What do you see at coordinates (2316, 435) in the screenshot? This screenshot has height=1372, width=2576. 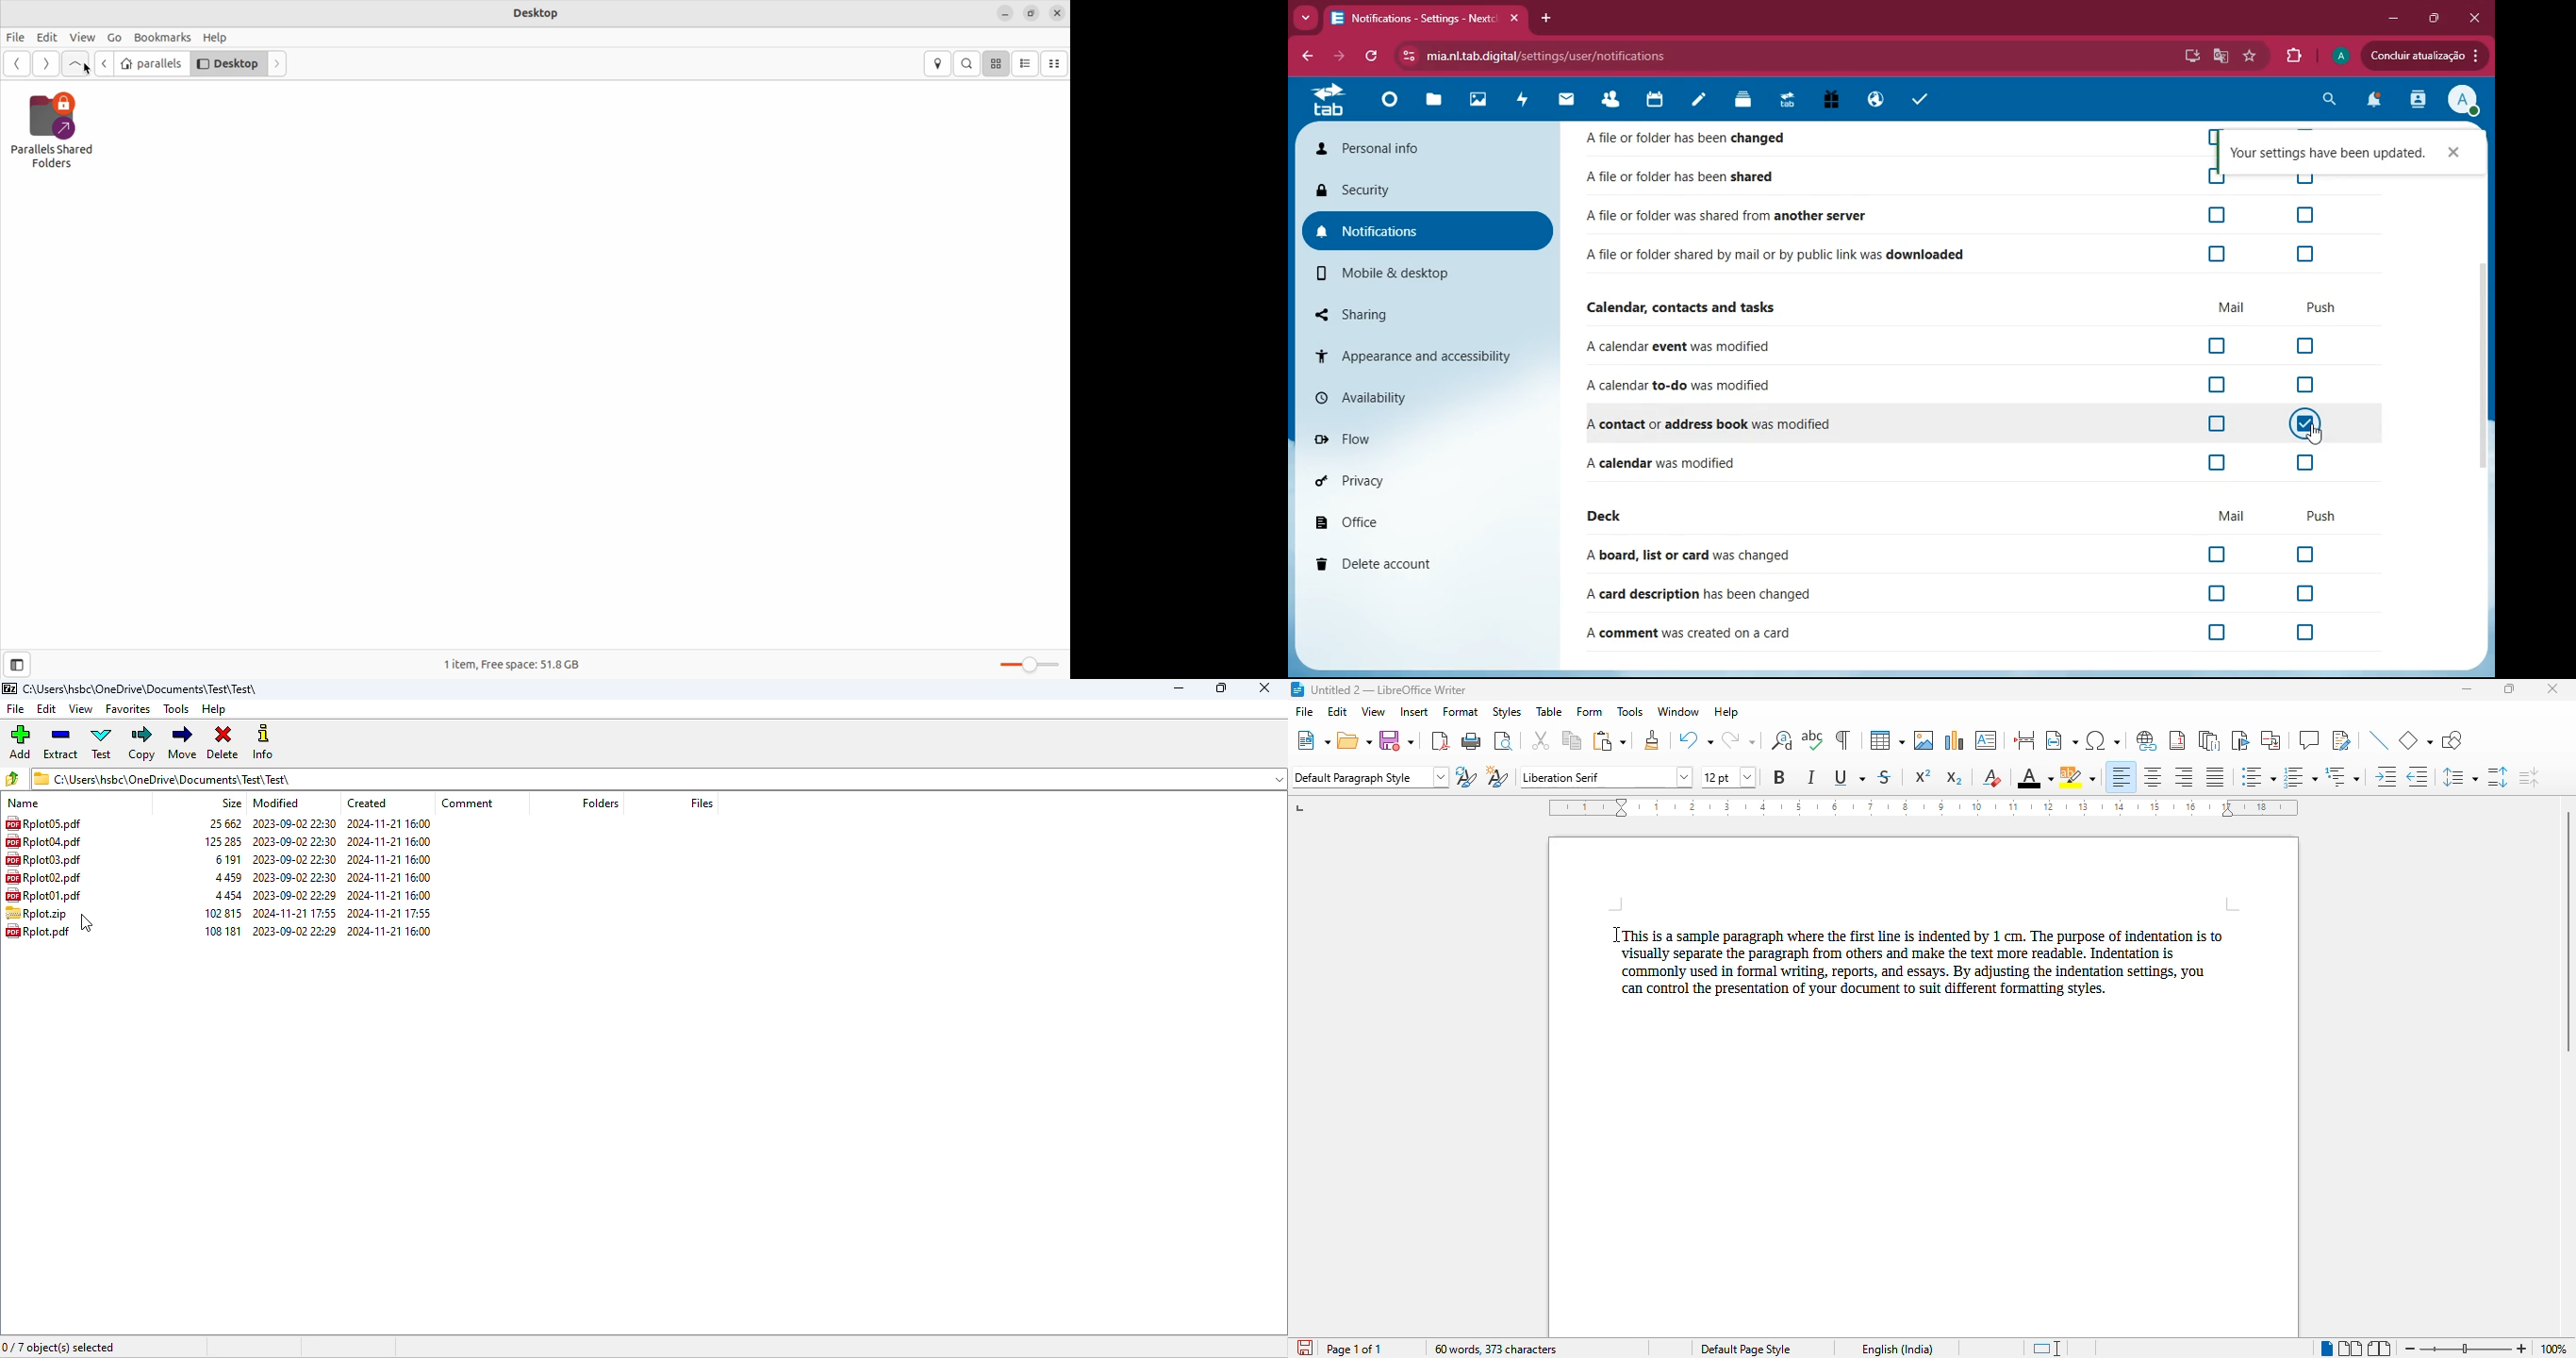 I see `cursor` at bounding box center [2316, 435].